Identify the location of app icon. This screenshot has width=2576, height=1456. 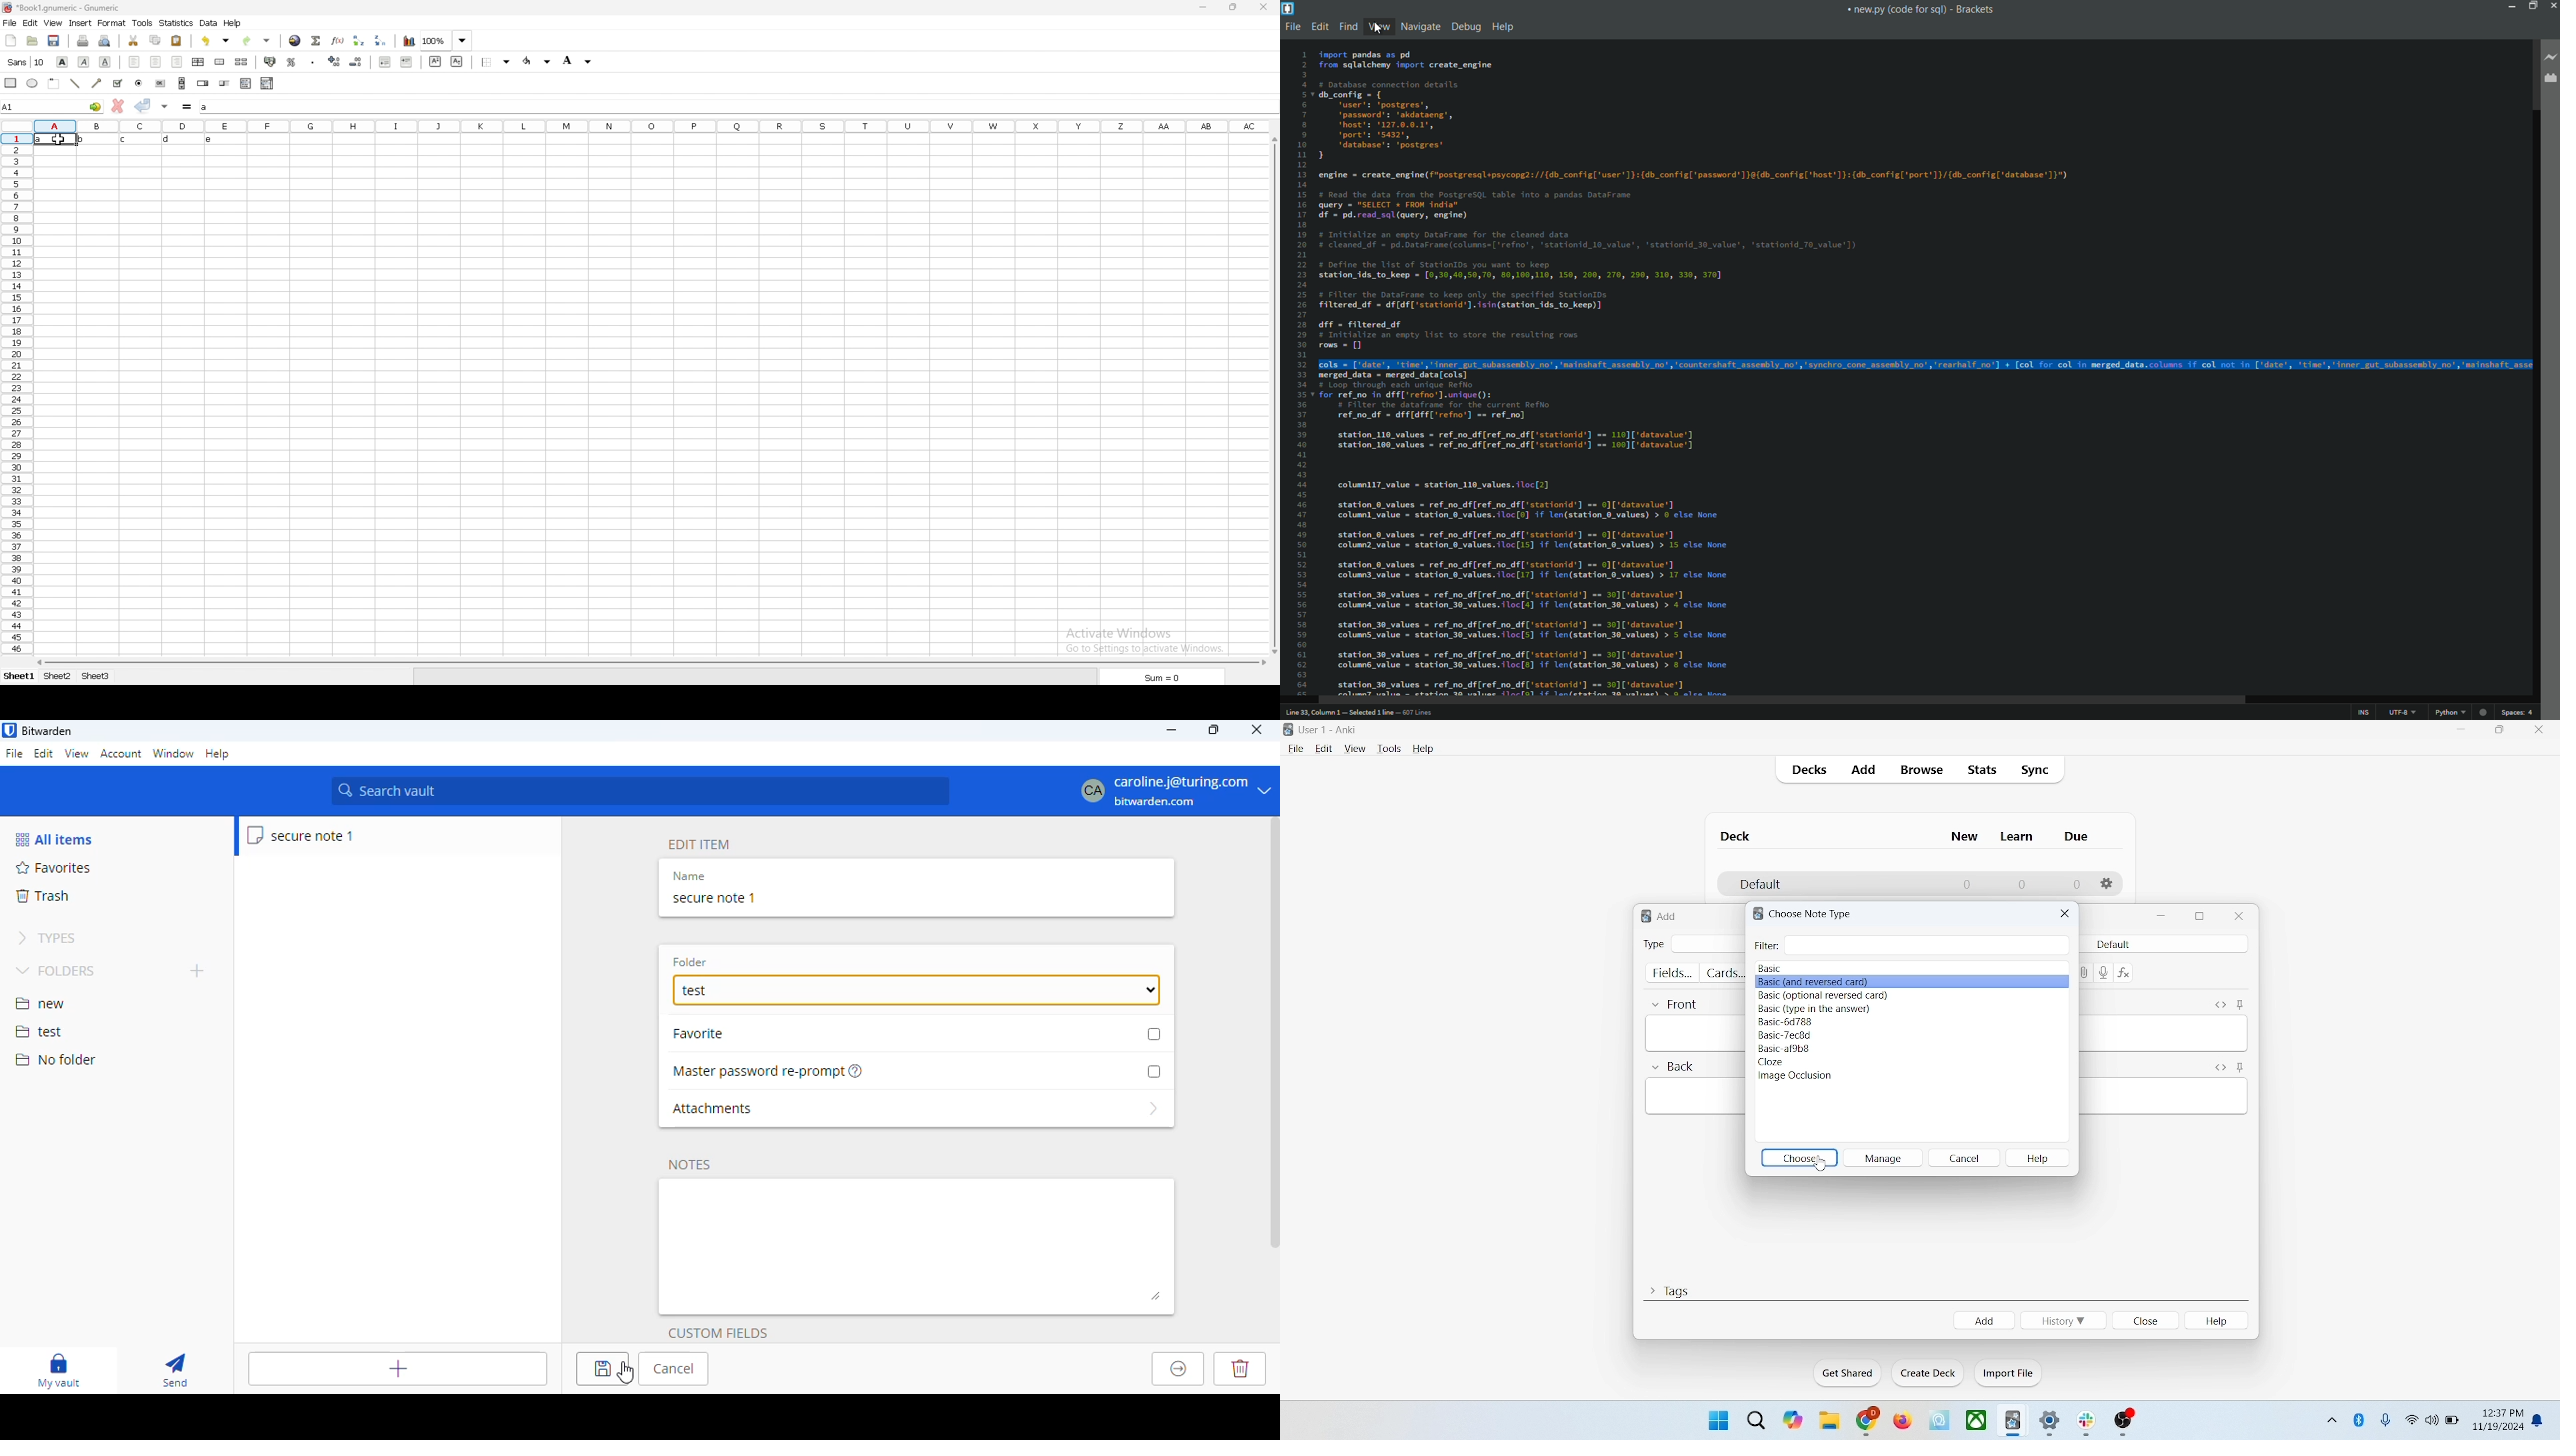
(1288, 8).